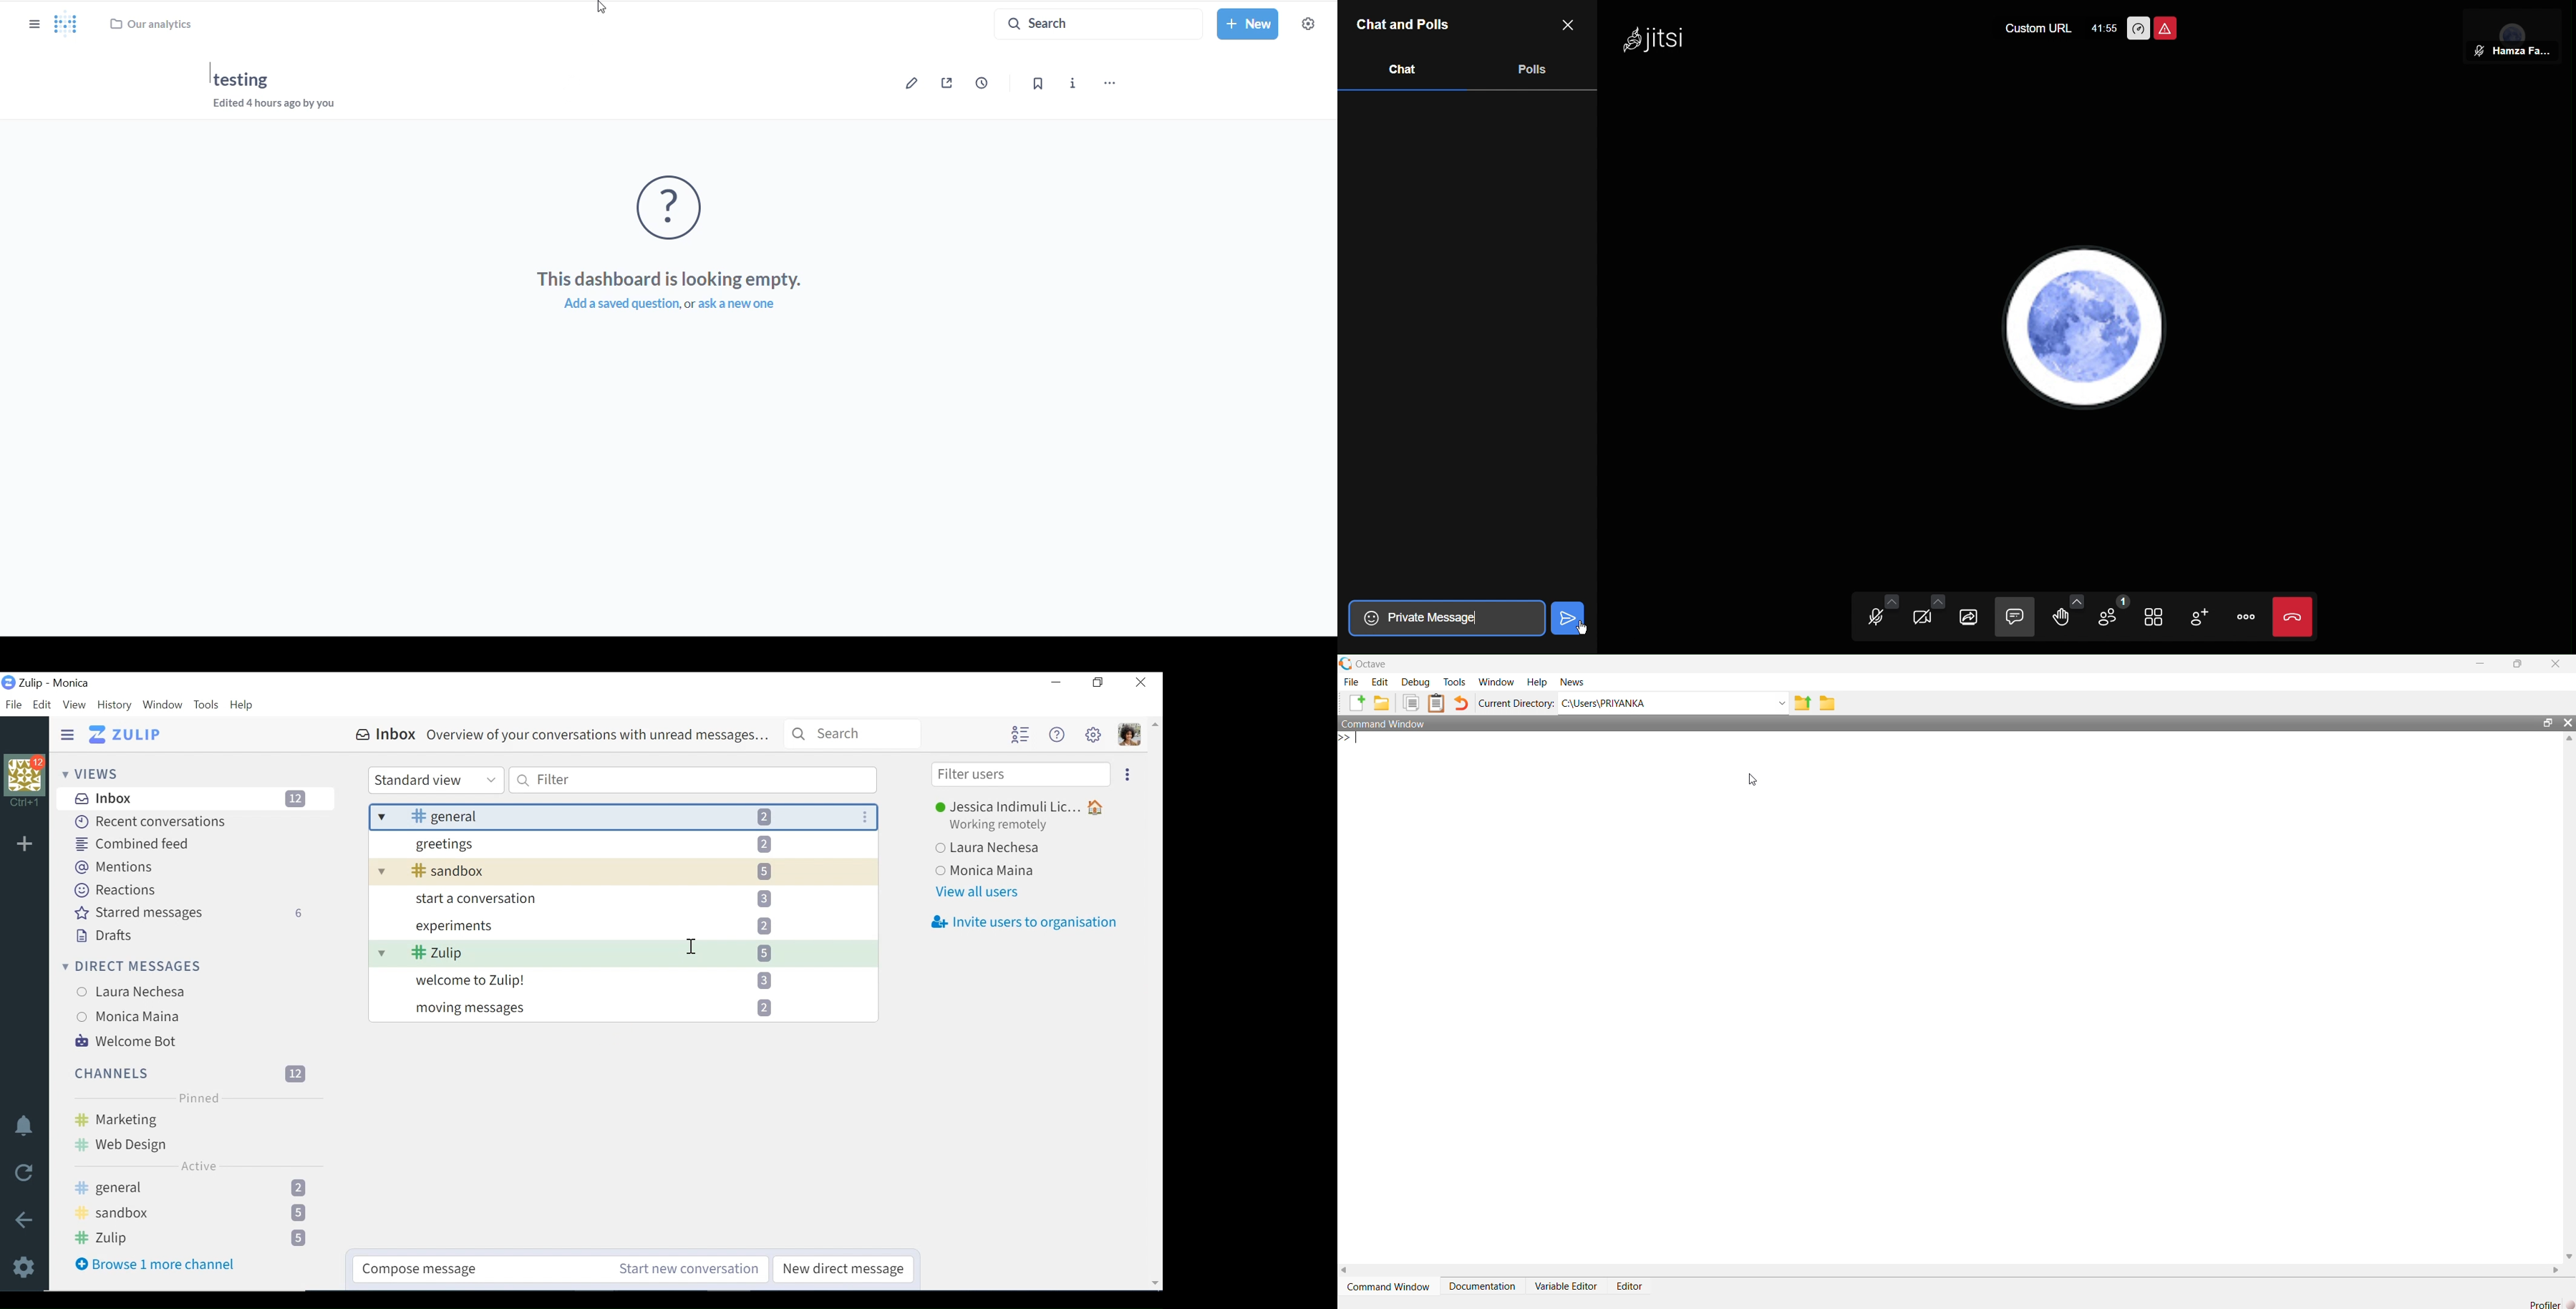 The image size is (2576, 1316). What do you see at coordinates (1437, 702) in the screenshot?
I see `Paste` at bounding box center [1437, 702].